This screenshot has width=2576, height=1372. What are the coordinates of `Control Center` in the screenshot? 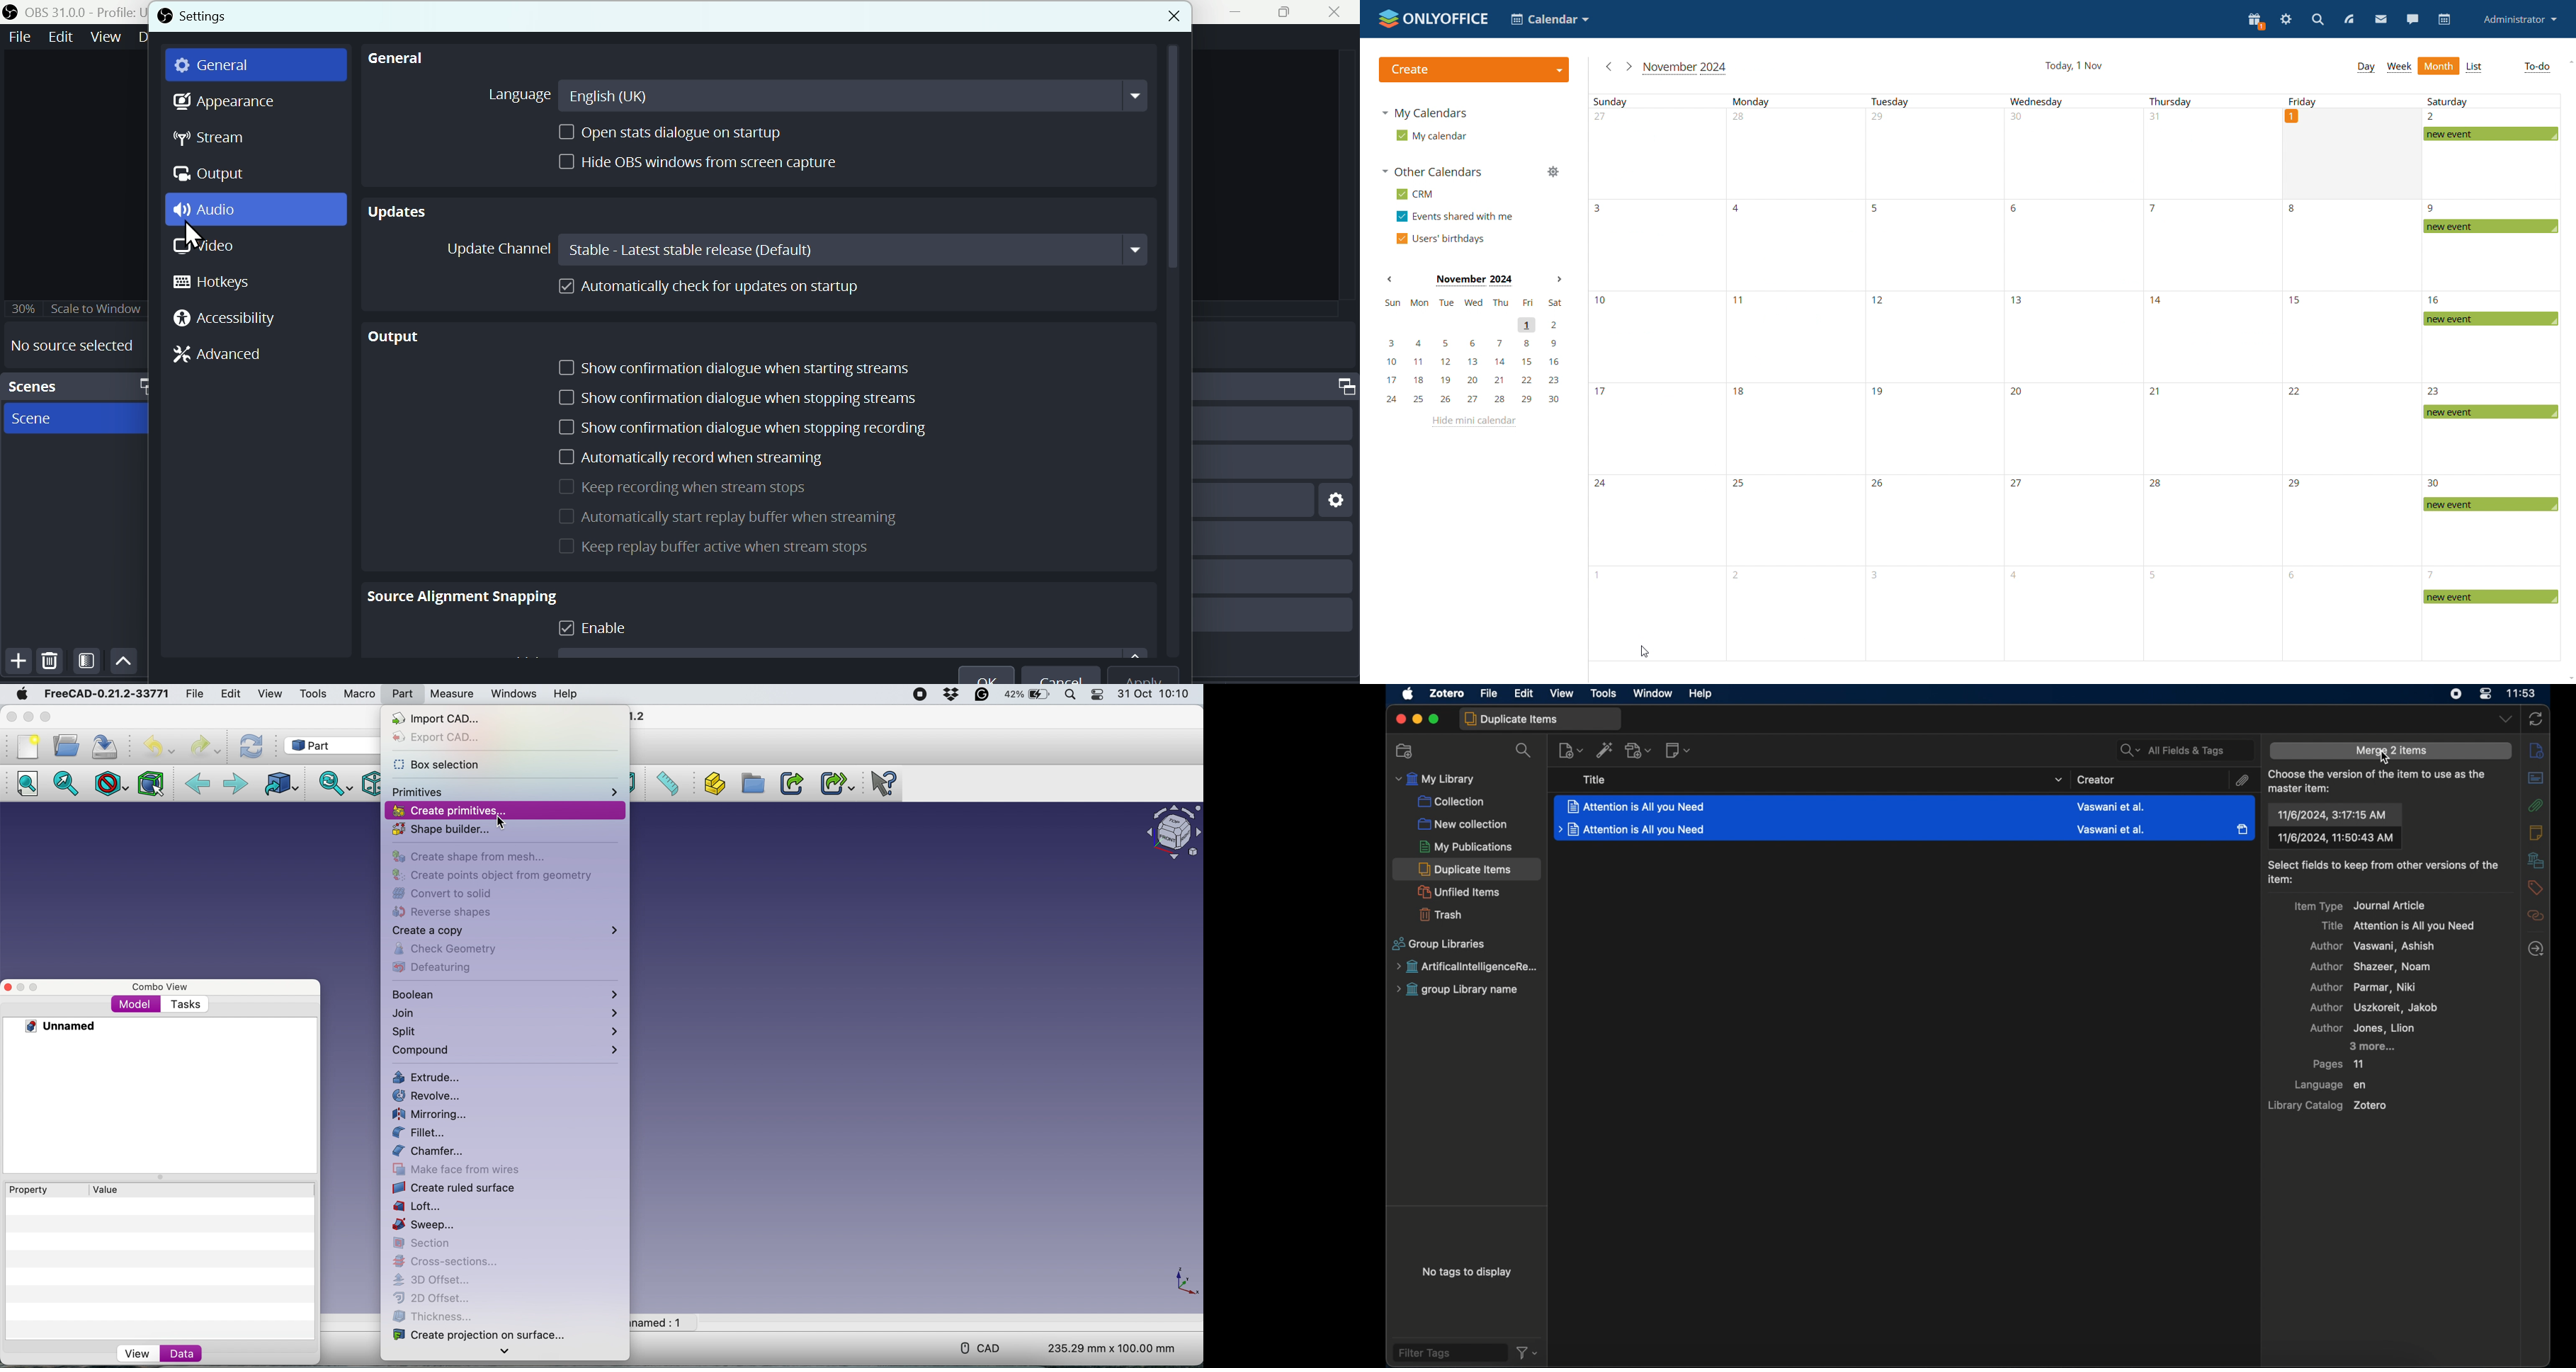 It's located at (1097, 694).